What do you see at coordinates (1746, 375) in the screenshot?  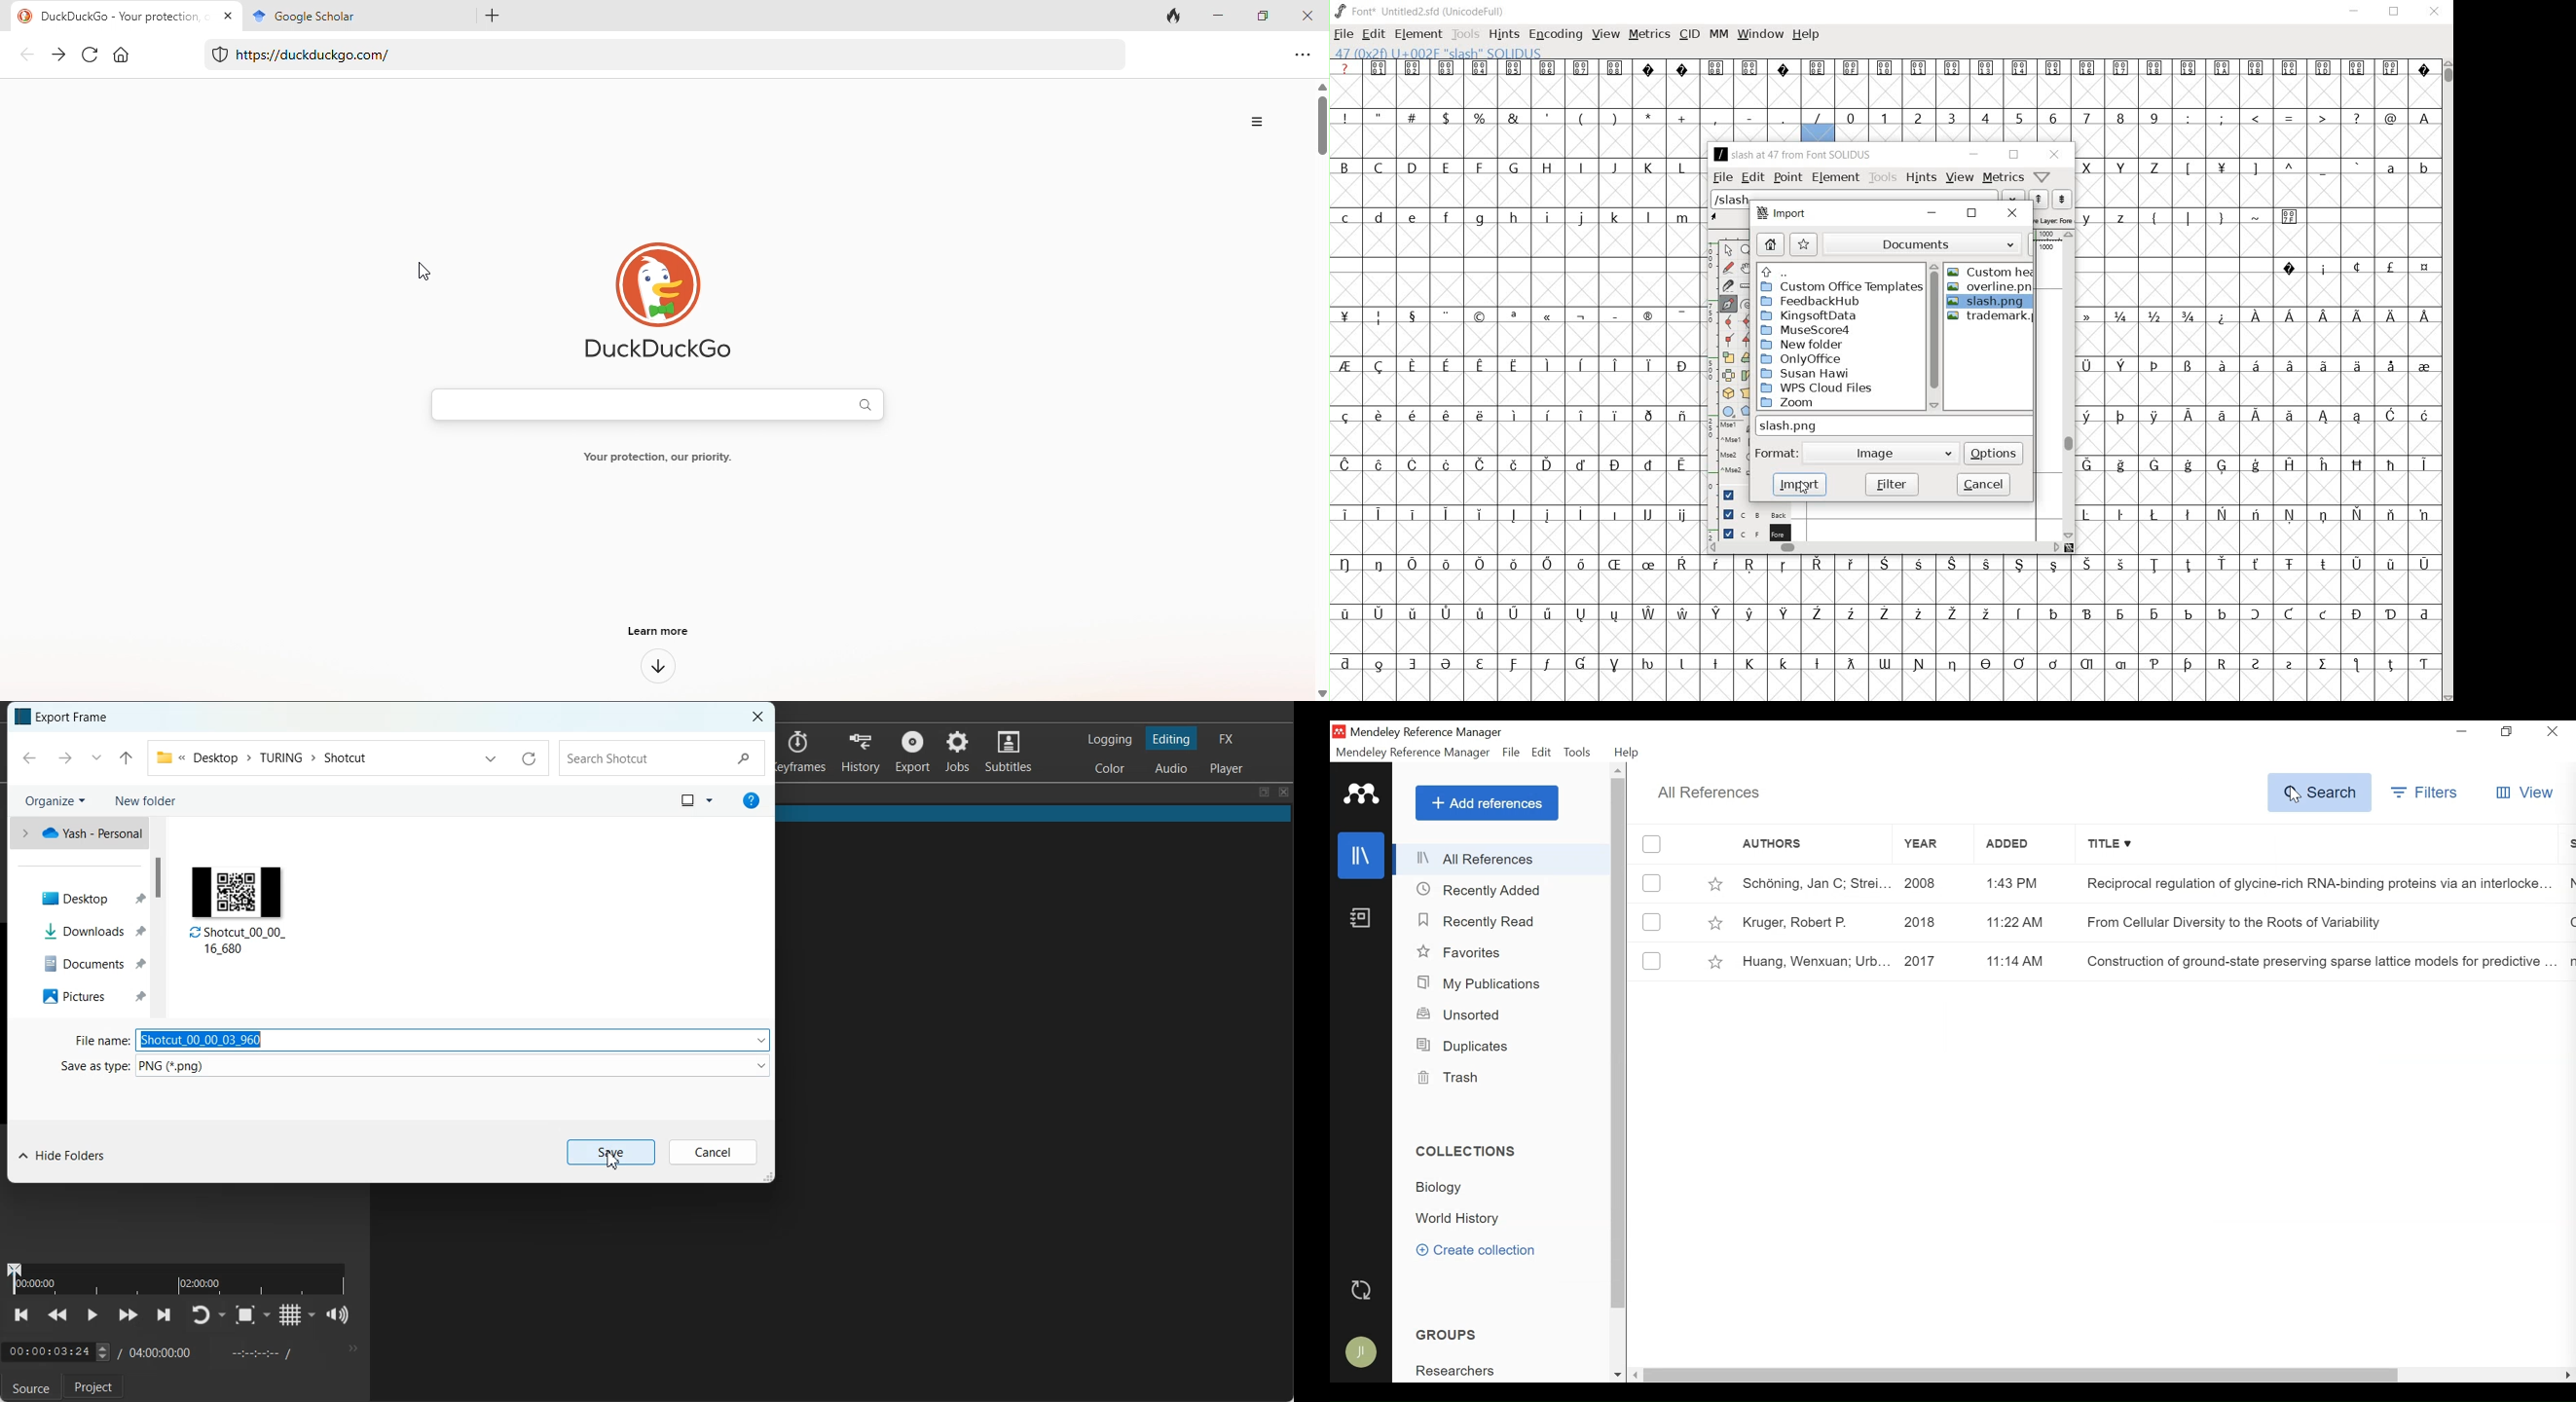 I see `skew the selection` at bounding box center [1746, 375].